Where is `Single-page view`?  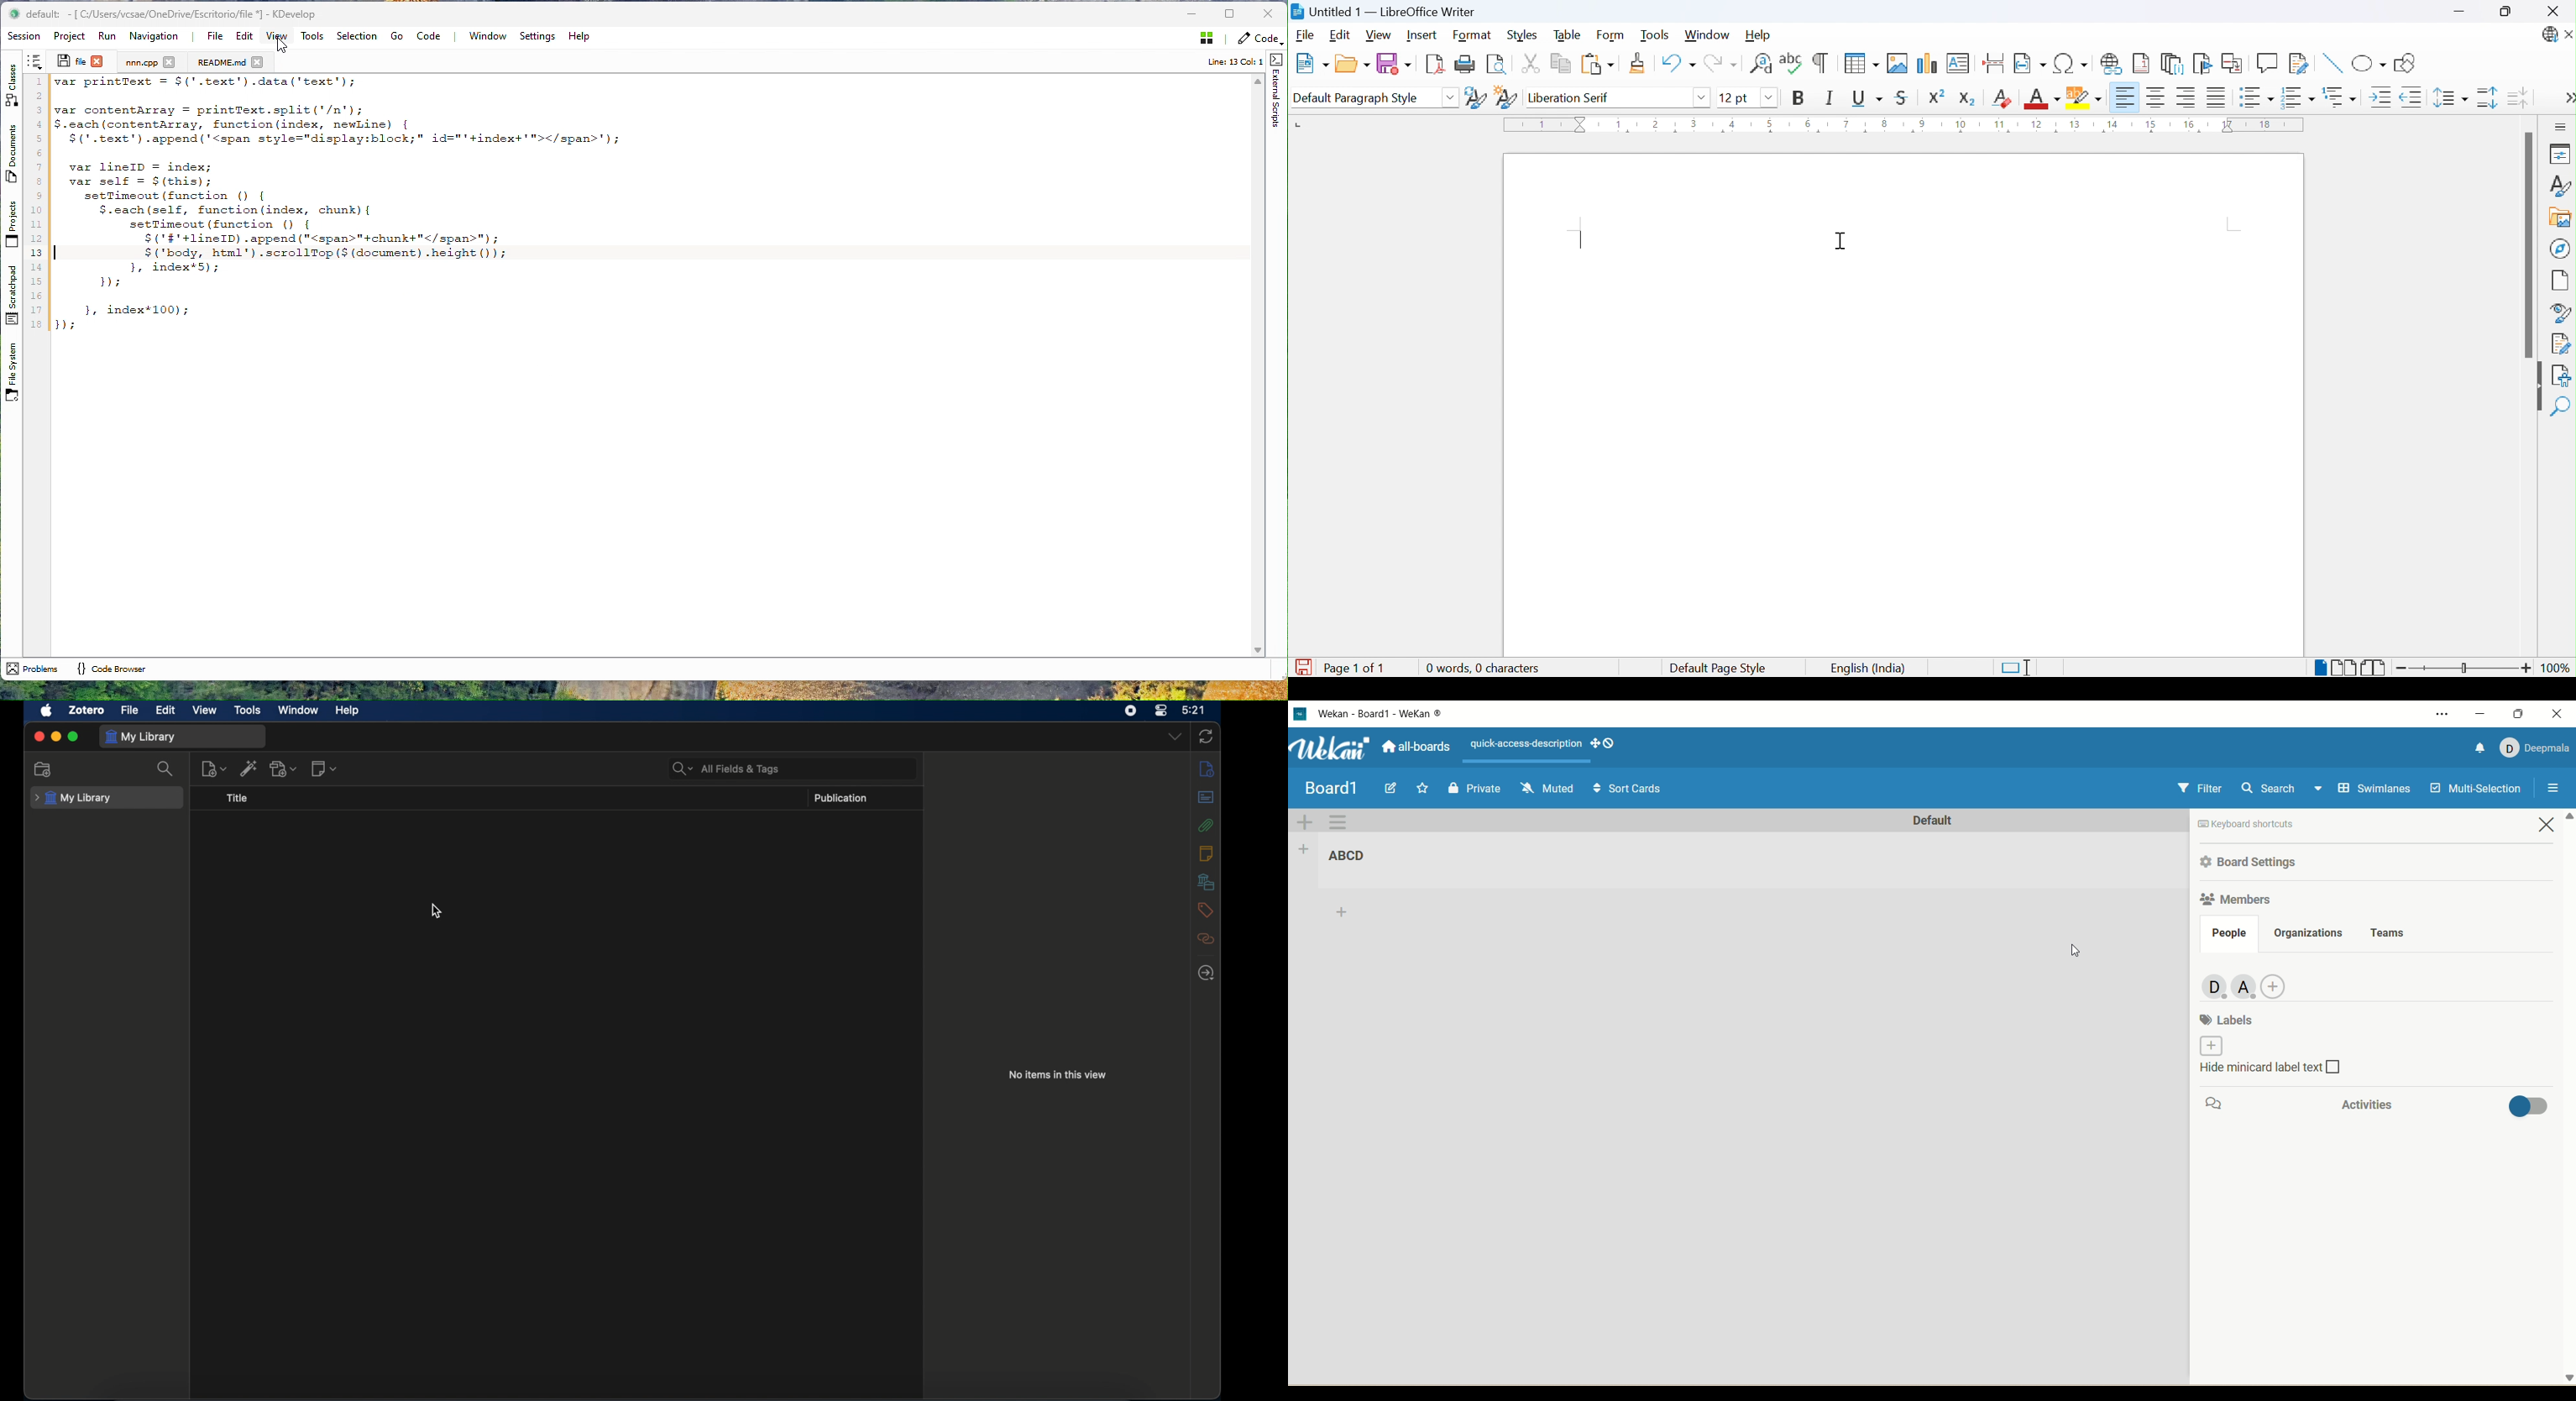 Single-page view is located at coordinates (2323, 669).